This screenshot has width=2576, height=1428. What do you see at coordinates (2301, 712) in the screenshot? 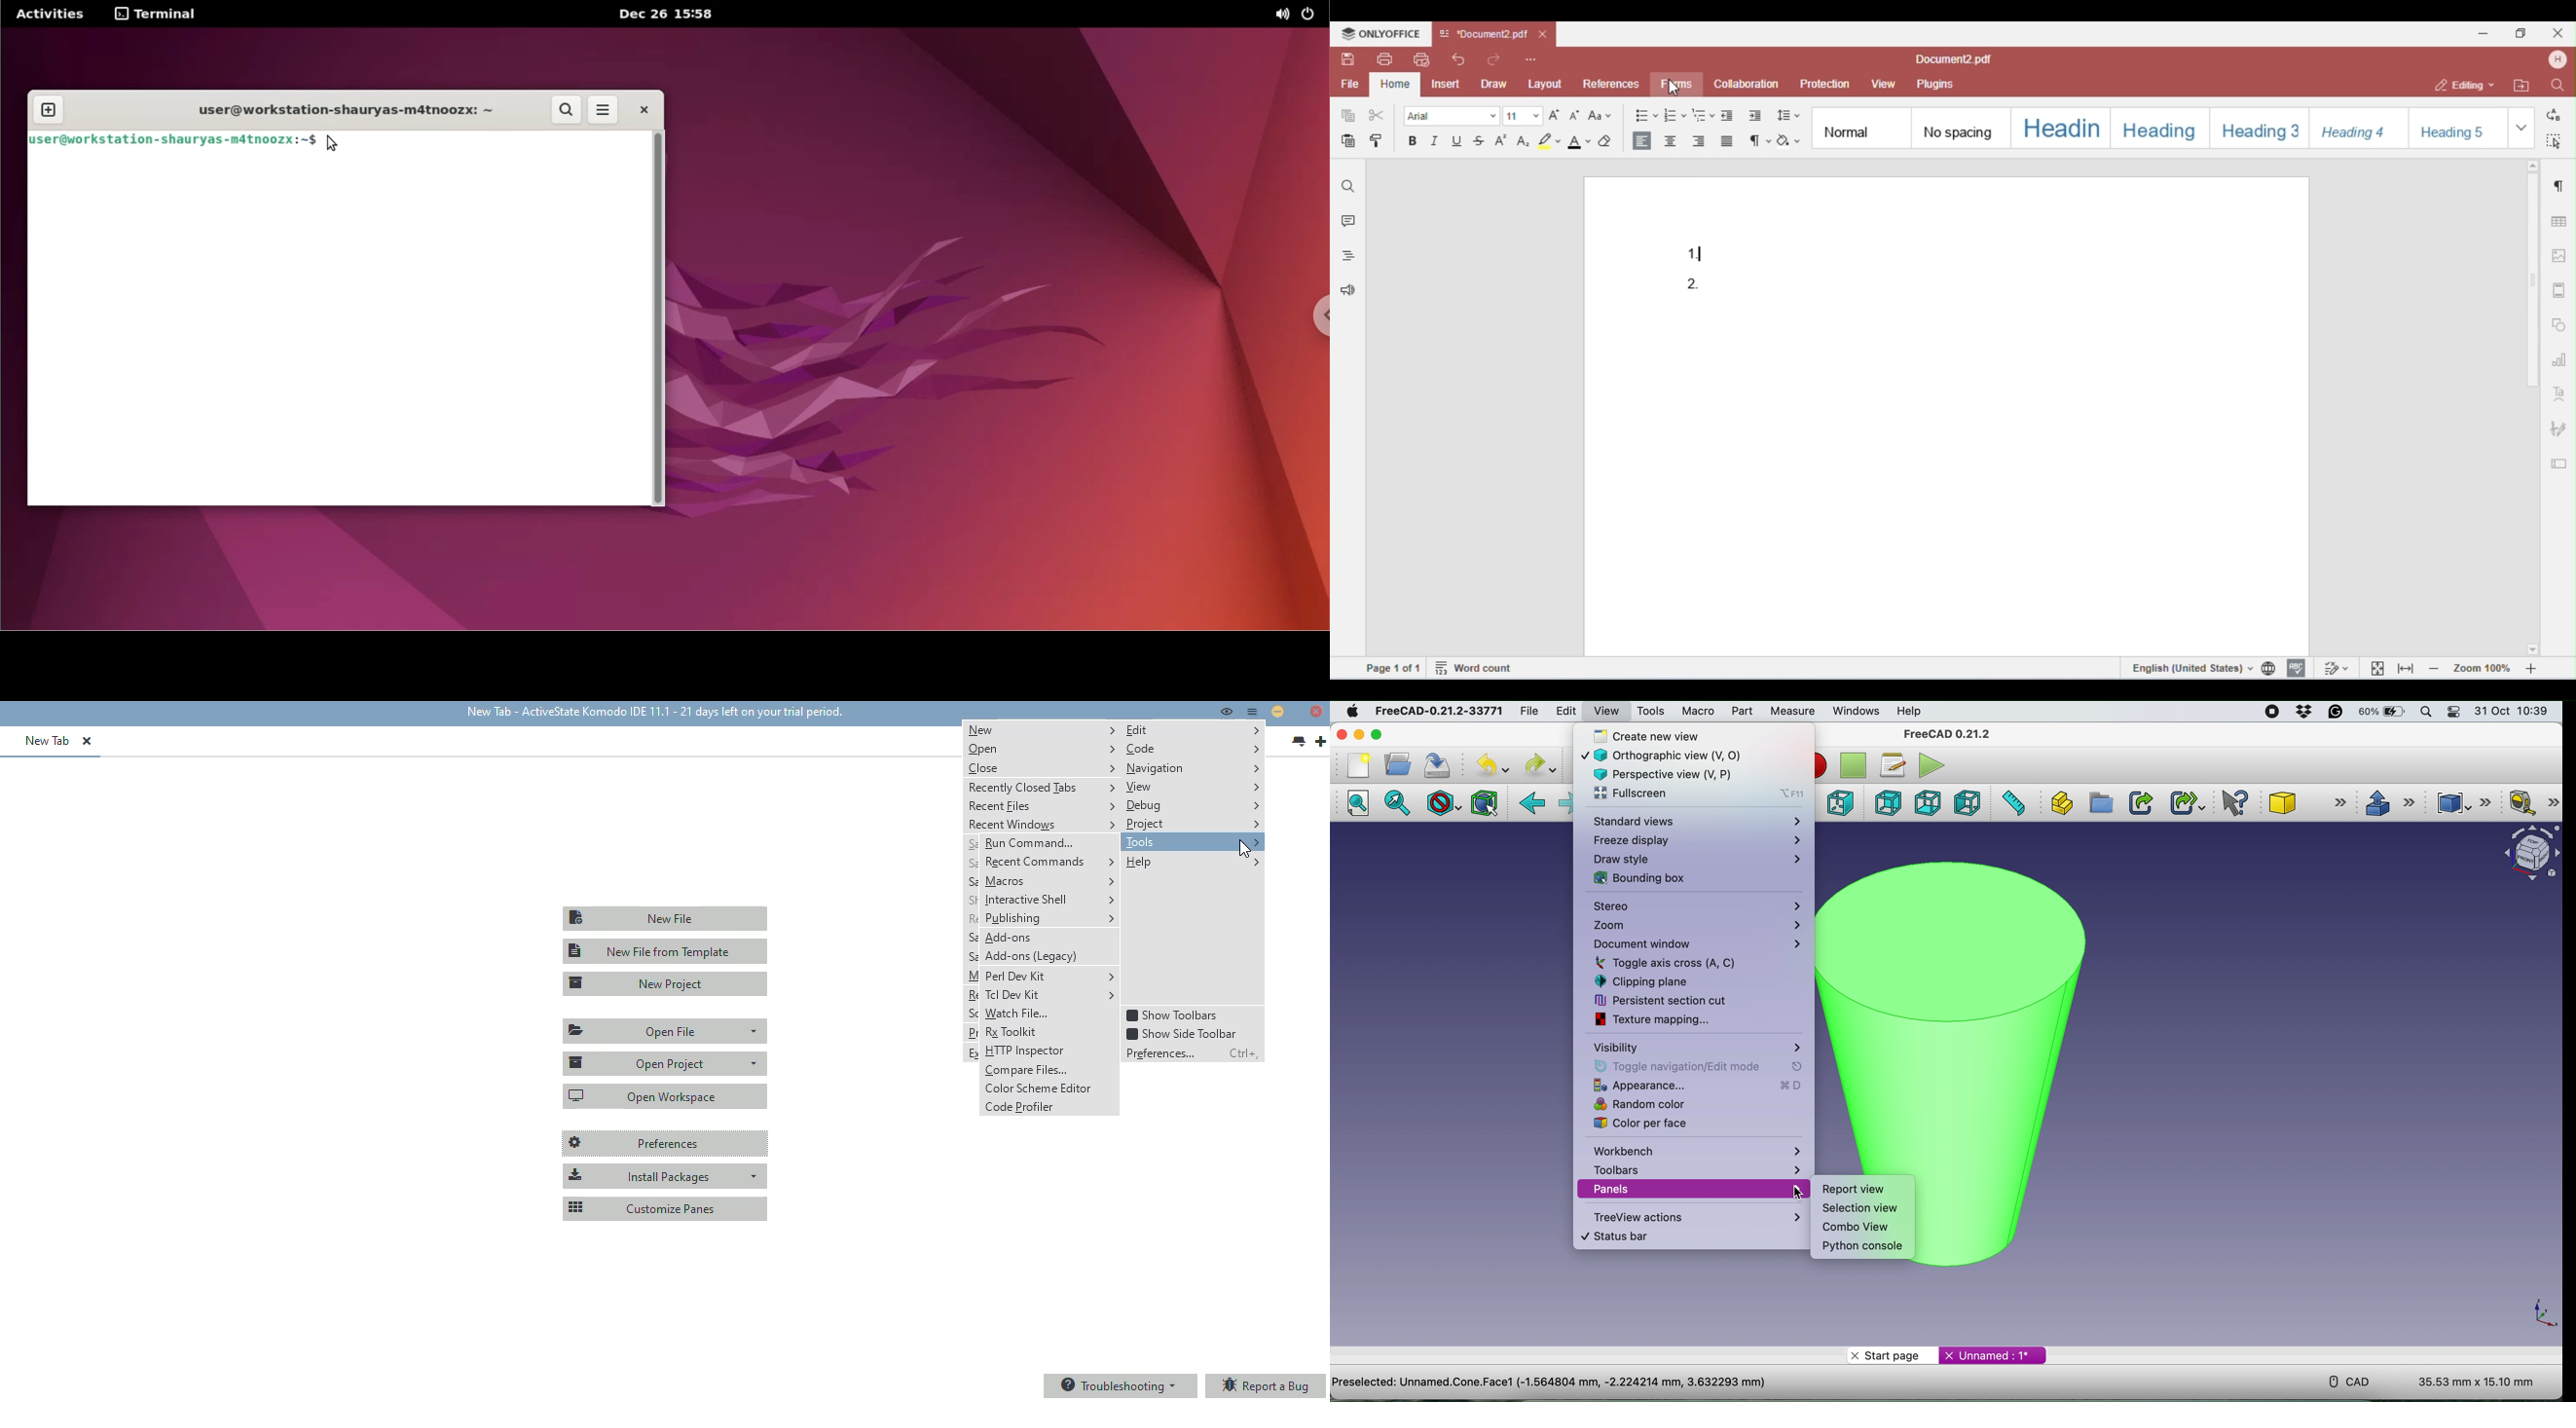
I see `dropbox` at bounding box center [2301, 712].